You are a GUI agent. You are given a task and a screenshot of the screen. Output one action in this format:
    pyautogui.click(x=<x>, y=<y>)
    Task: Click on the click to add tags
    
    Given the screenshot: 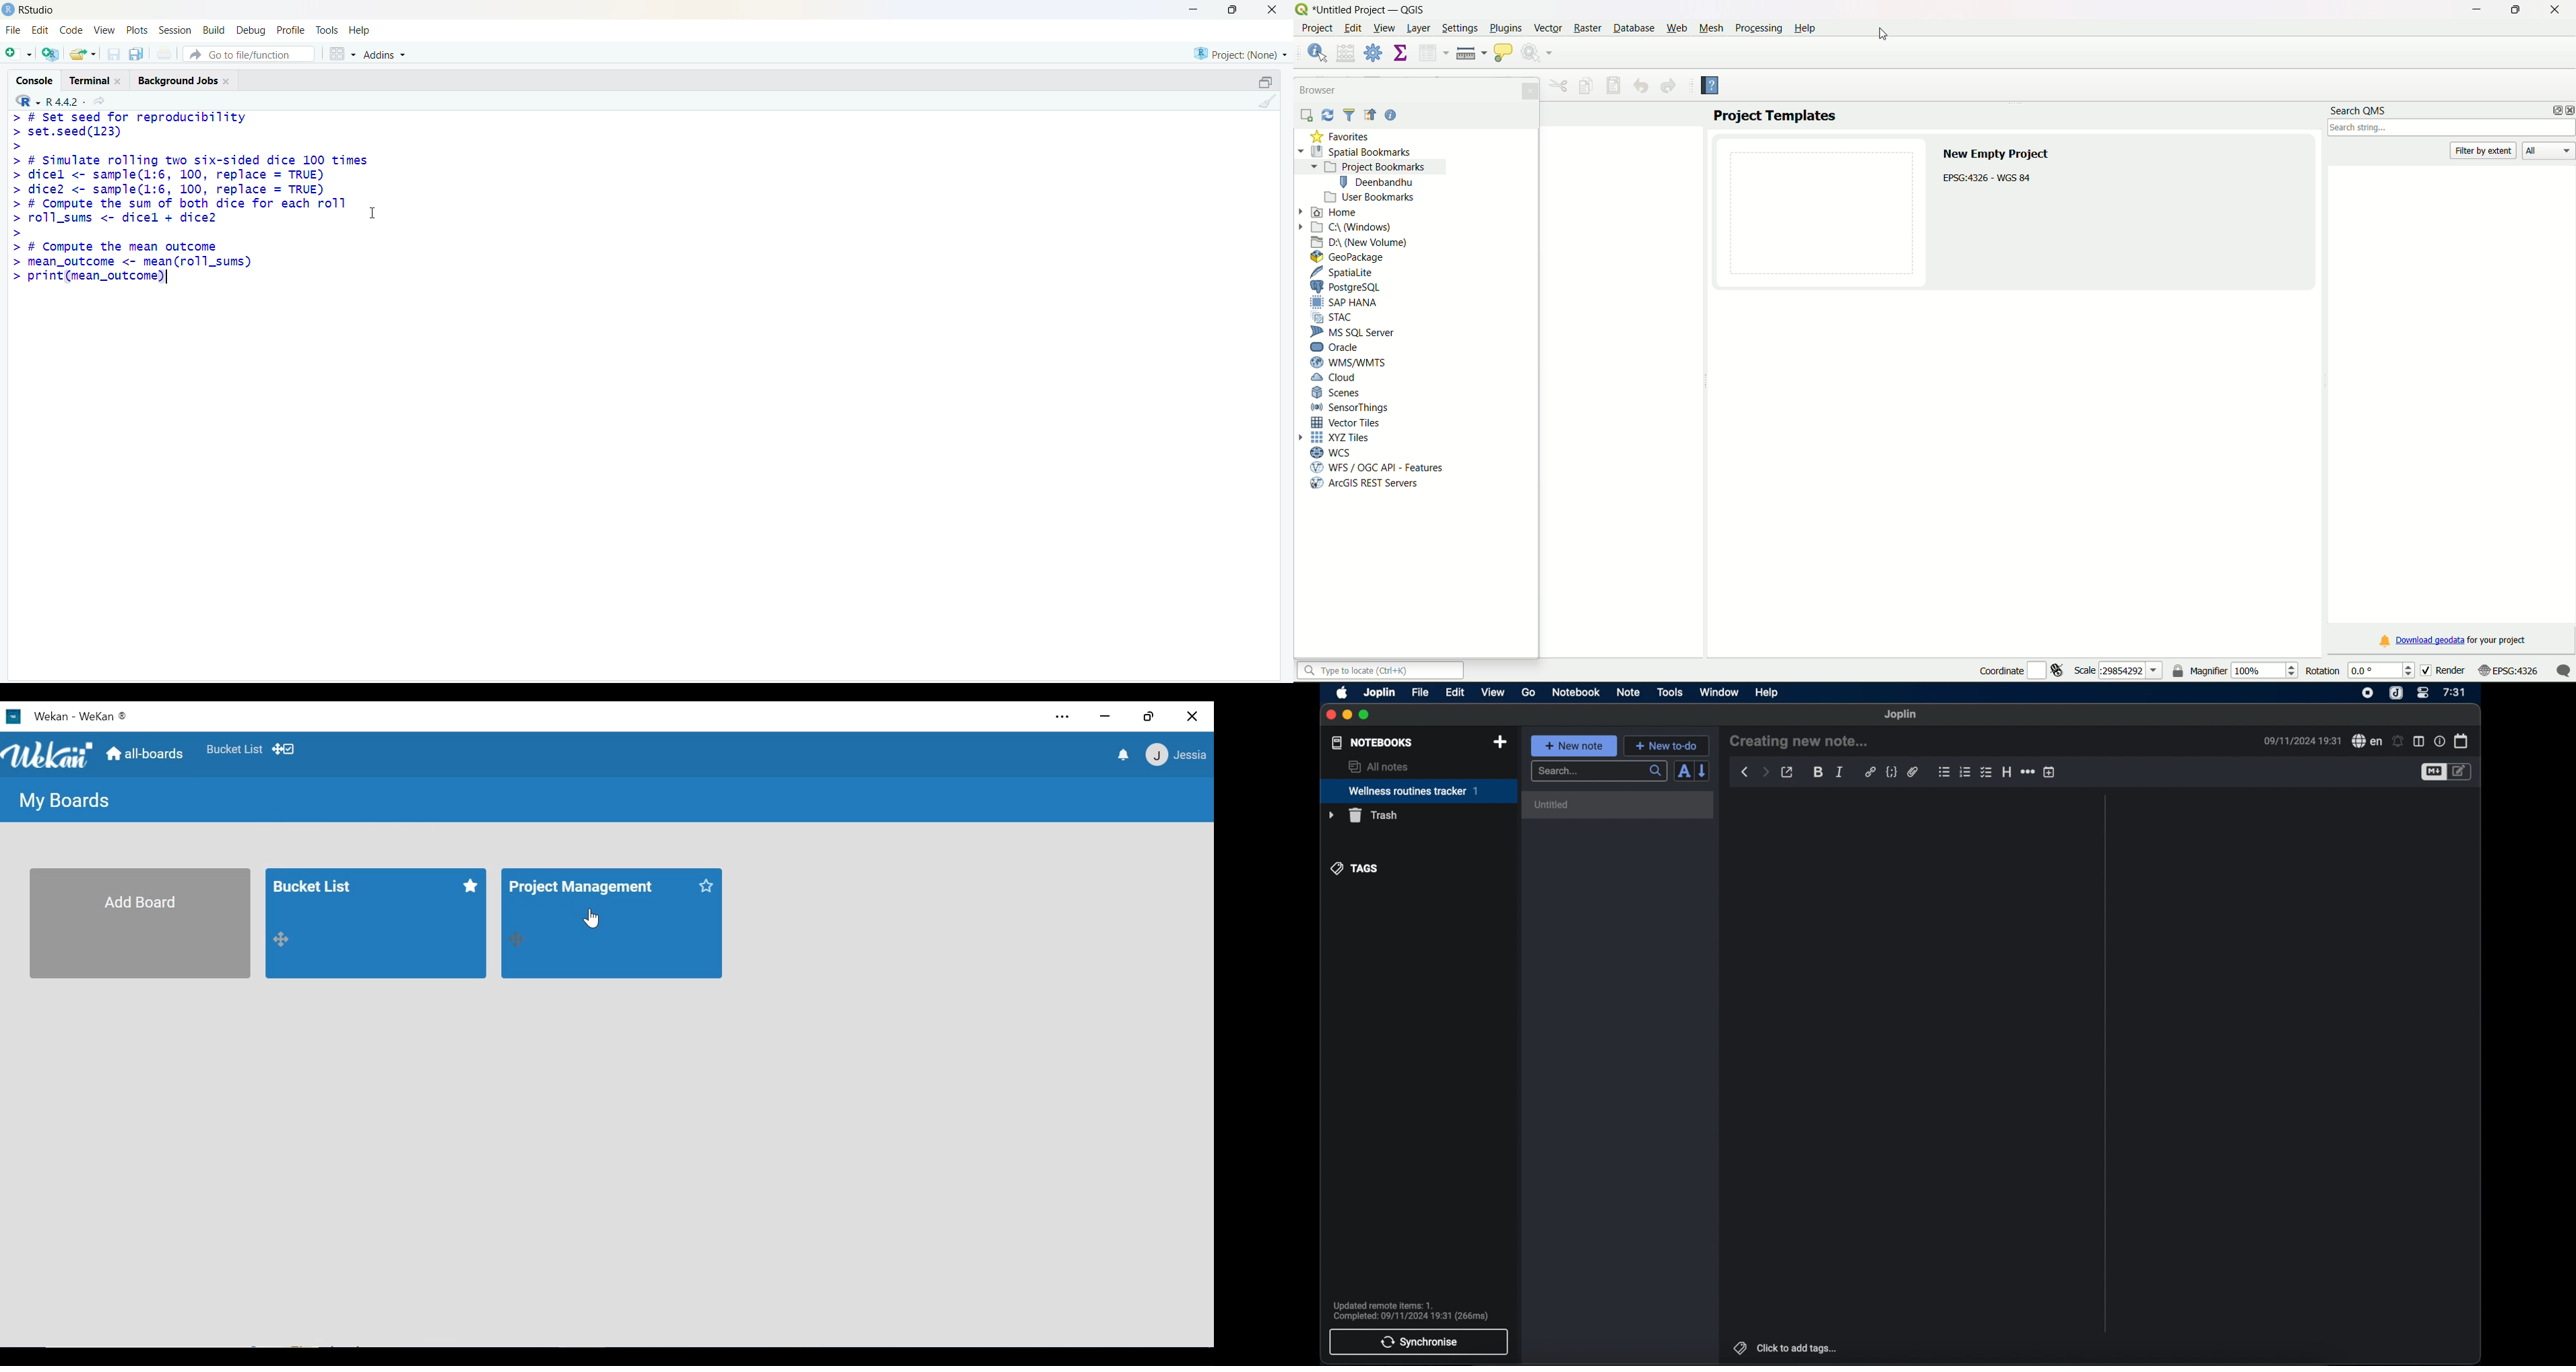 What is the action you would take?
    pyautogui.click(x=1798, y=1348)
    